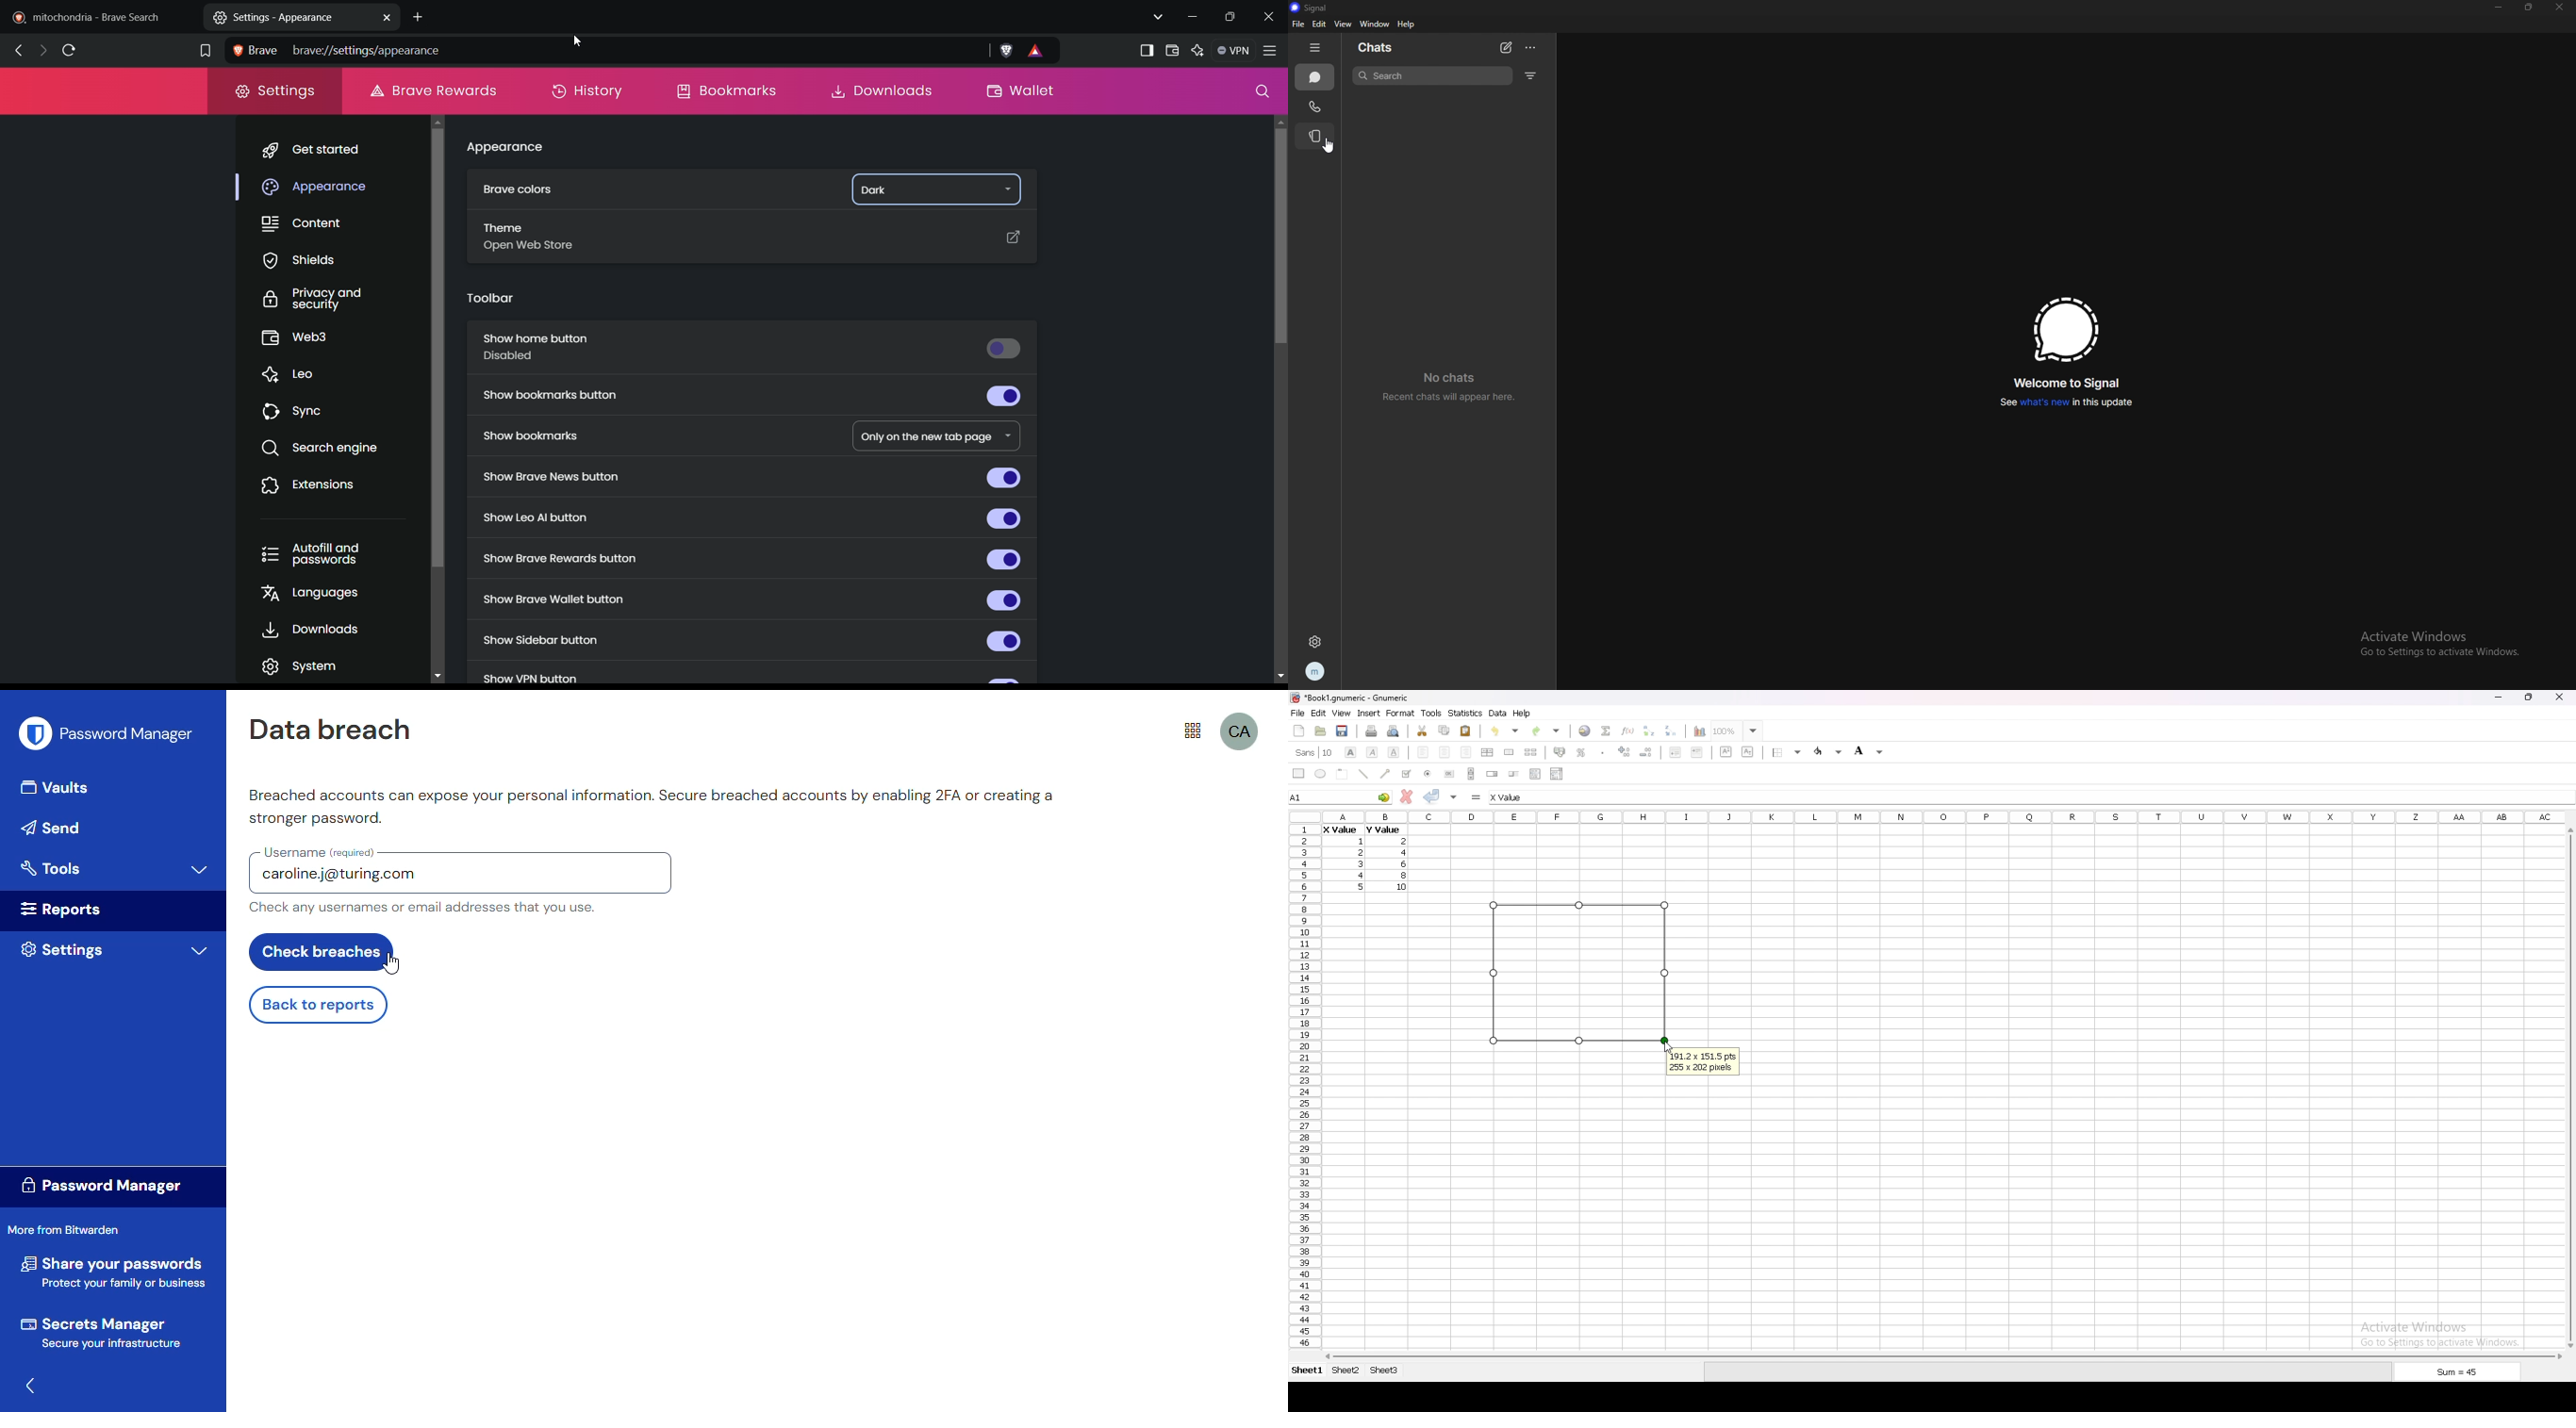 This screenshot has width=2576, height=1428. What do you see at coordinates (256, 16) in the screenshot?
I see `Settings` at bounding box center [256, 16].